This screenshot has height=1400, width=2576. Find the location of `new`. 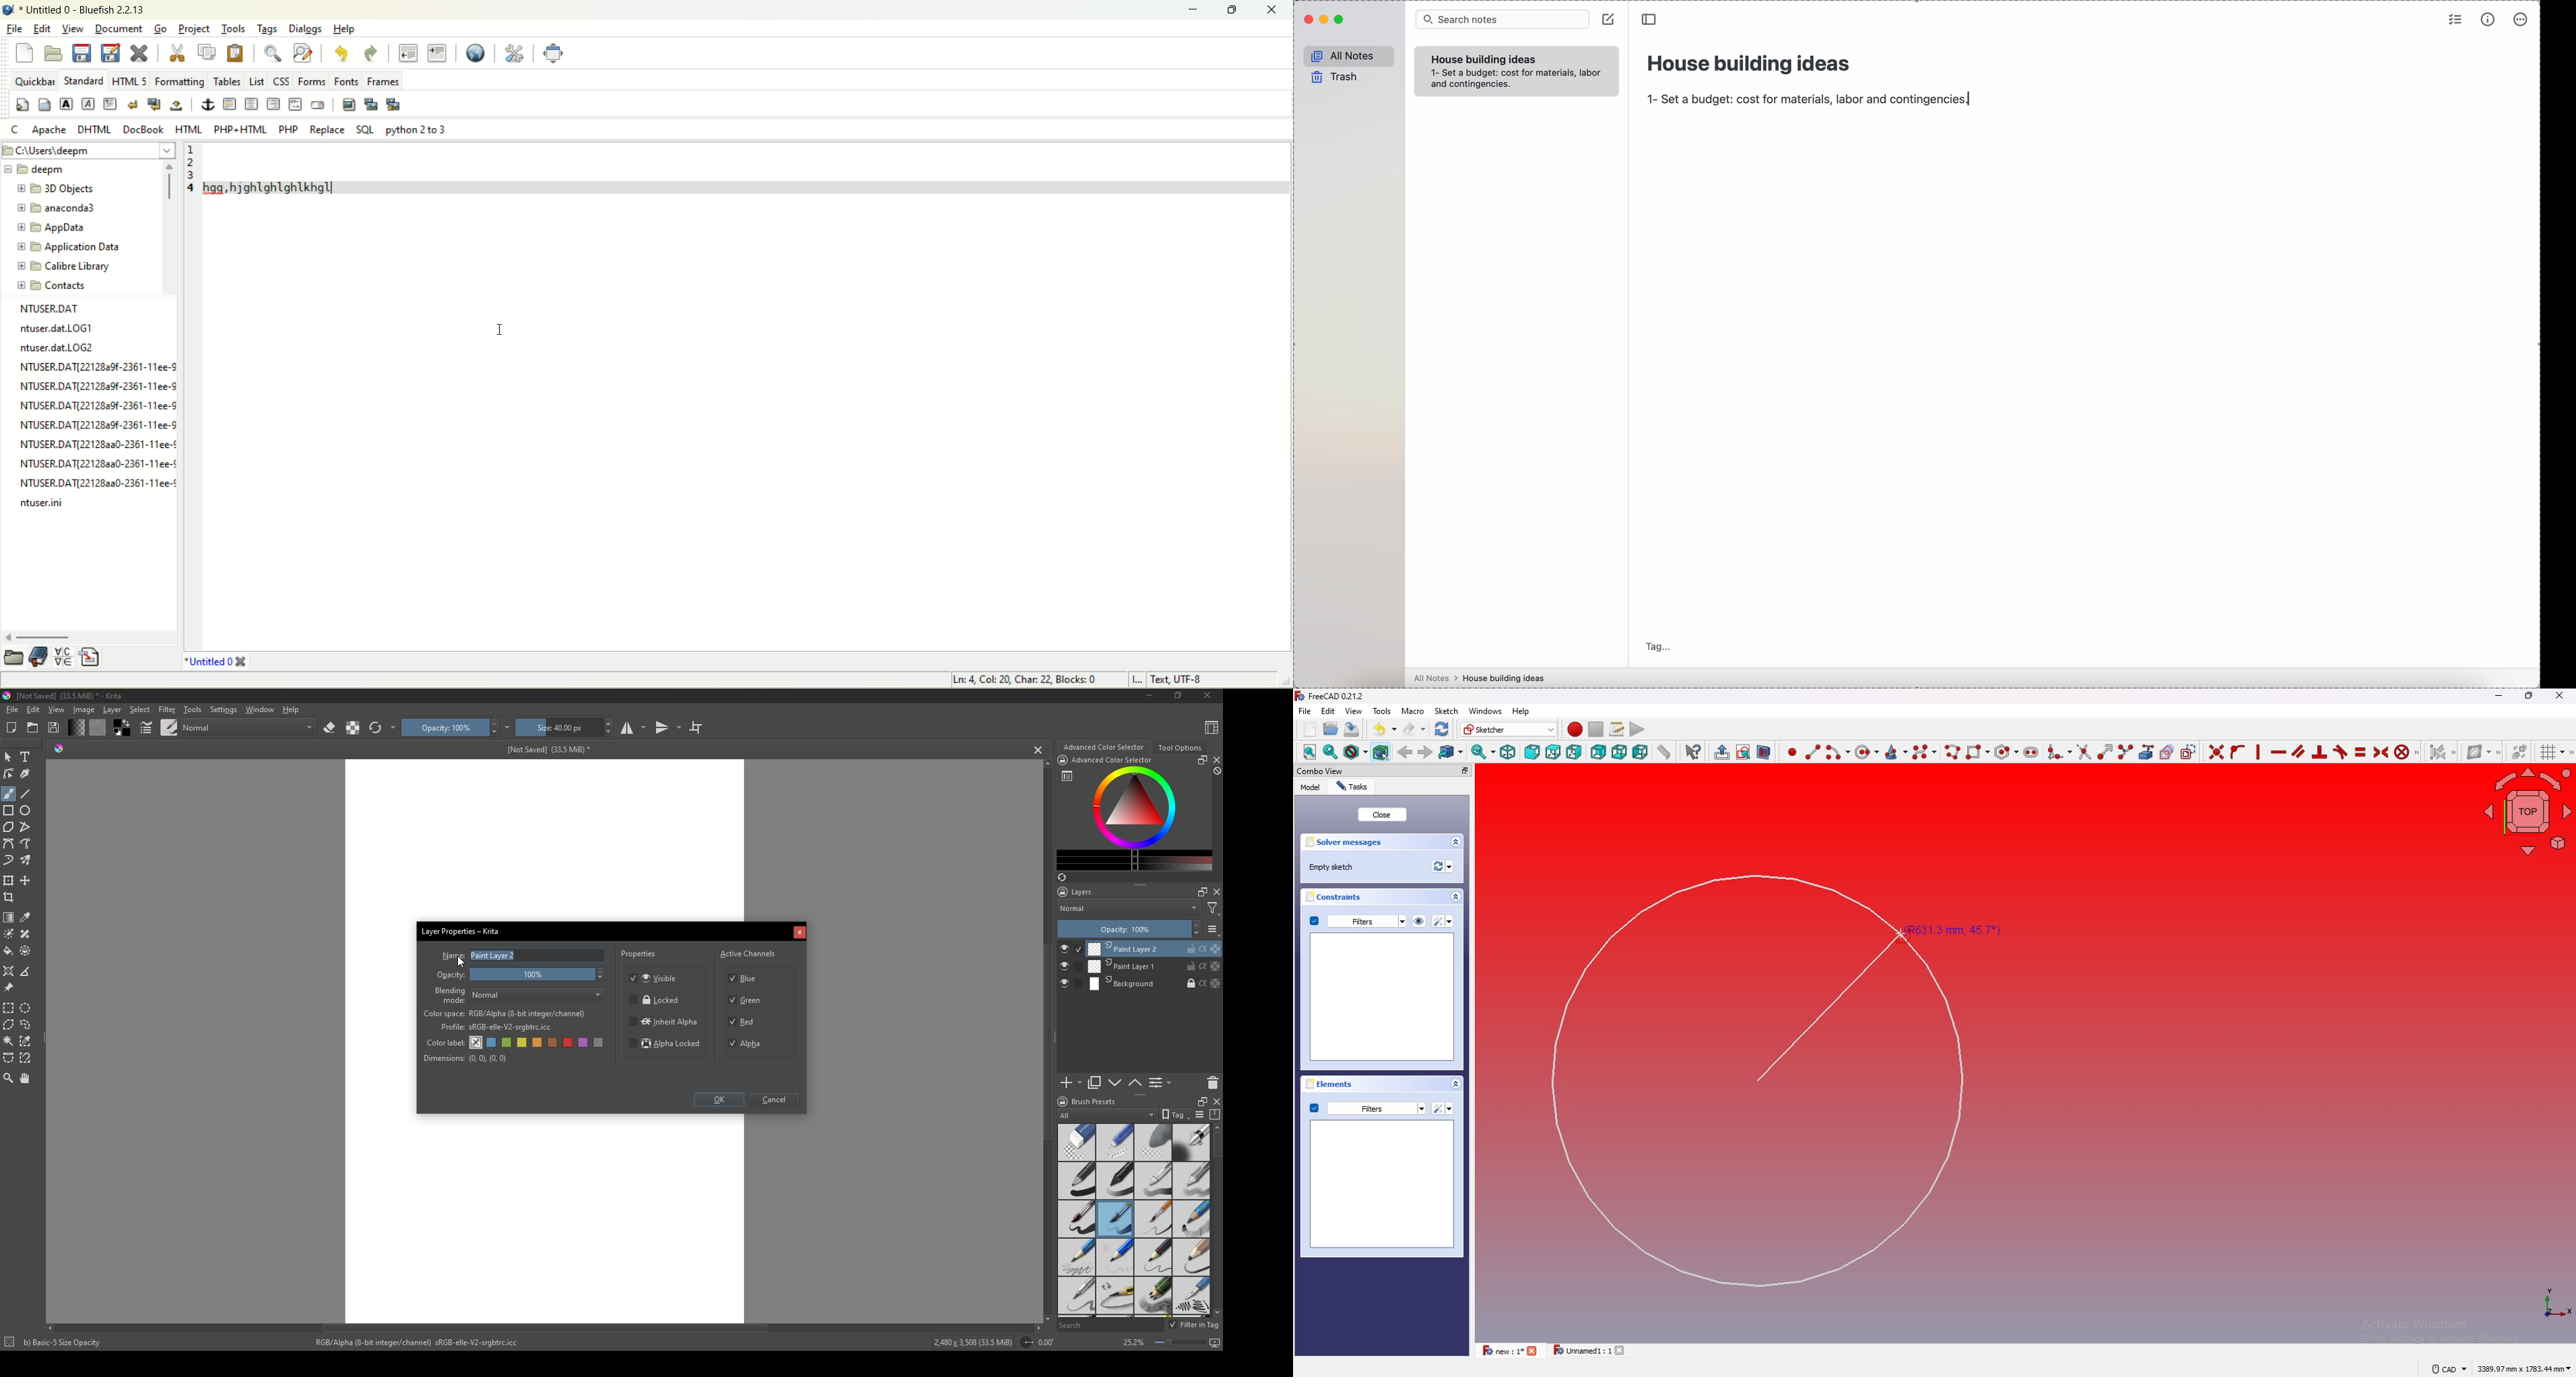

new is located at coordinates (1308, 729).